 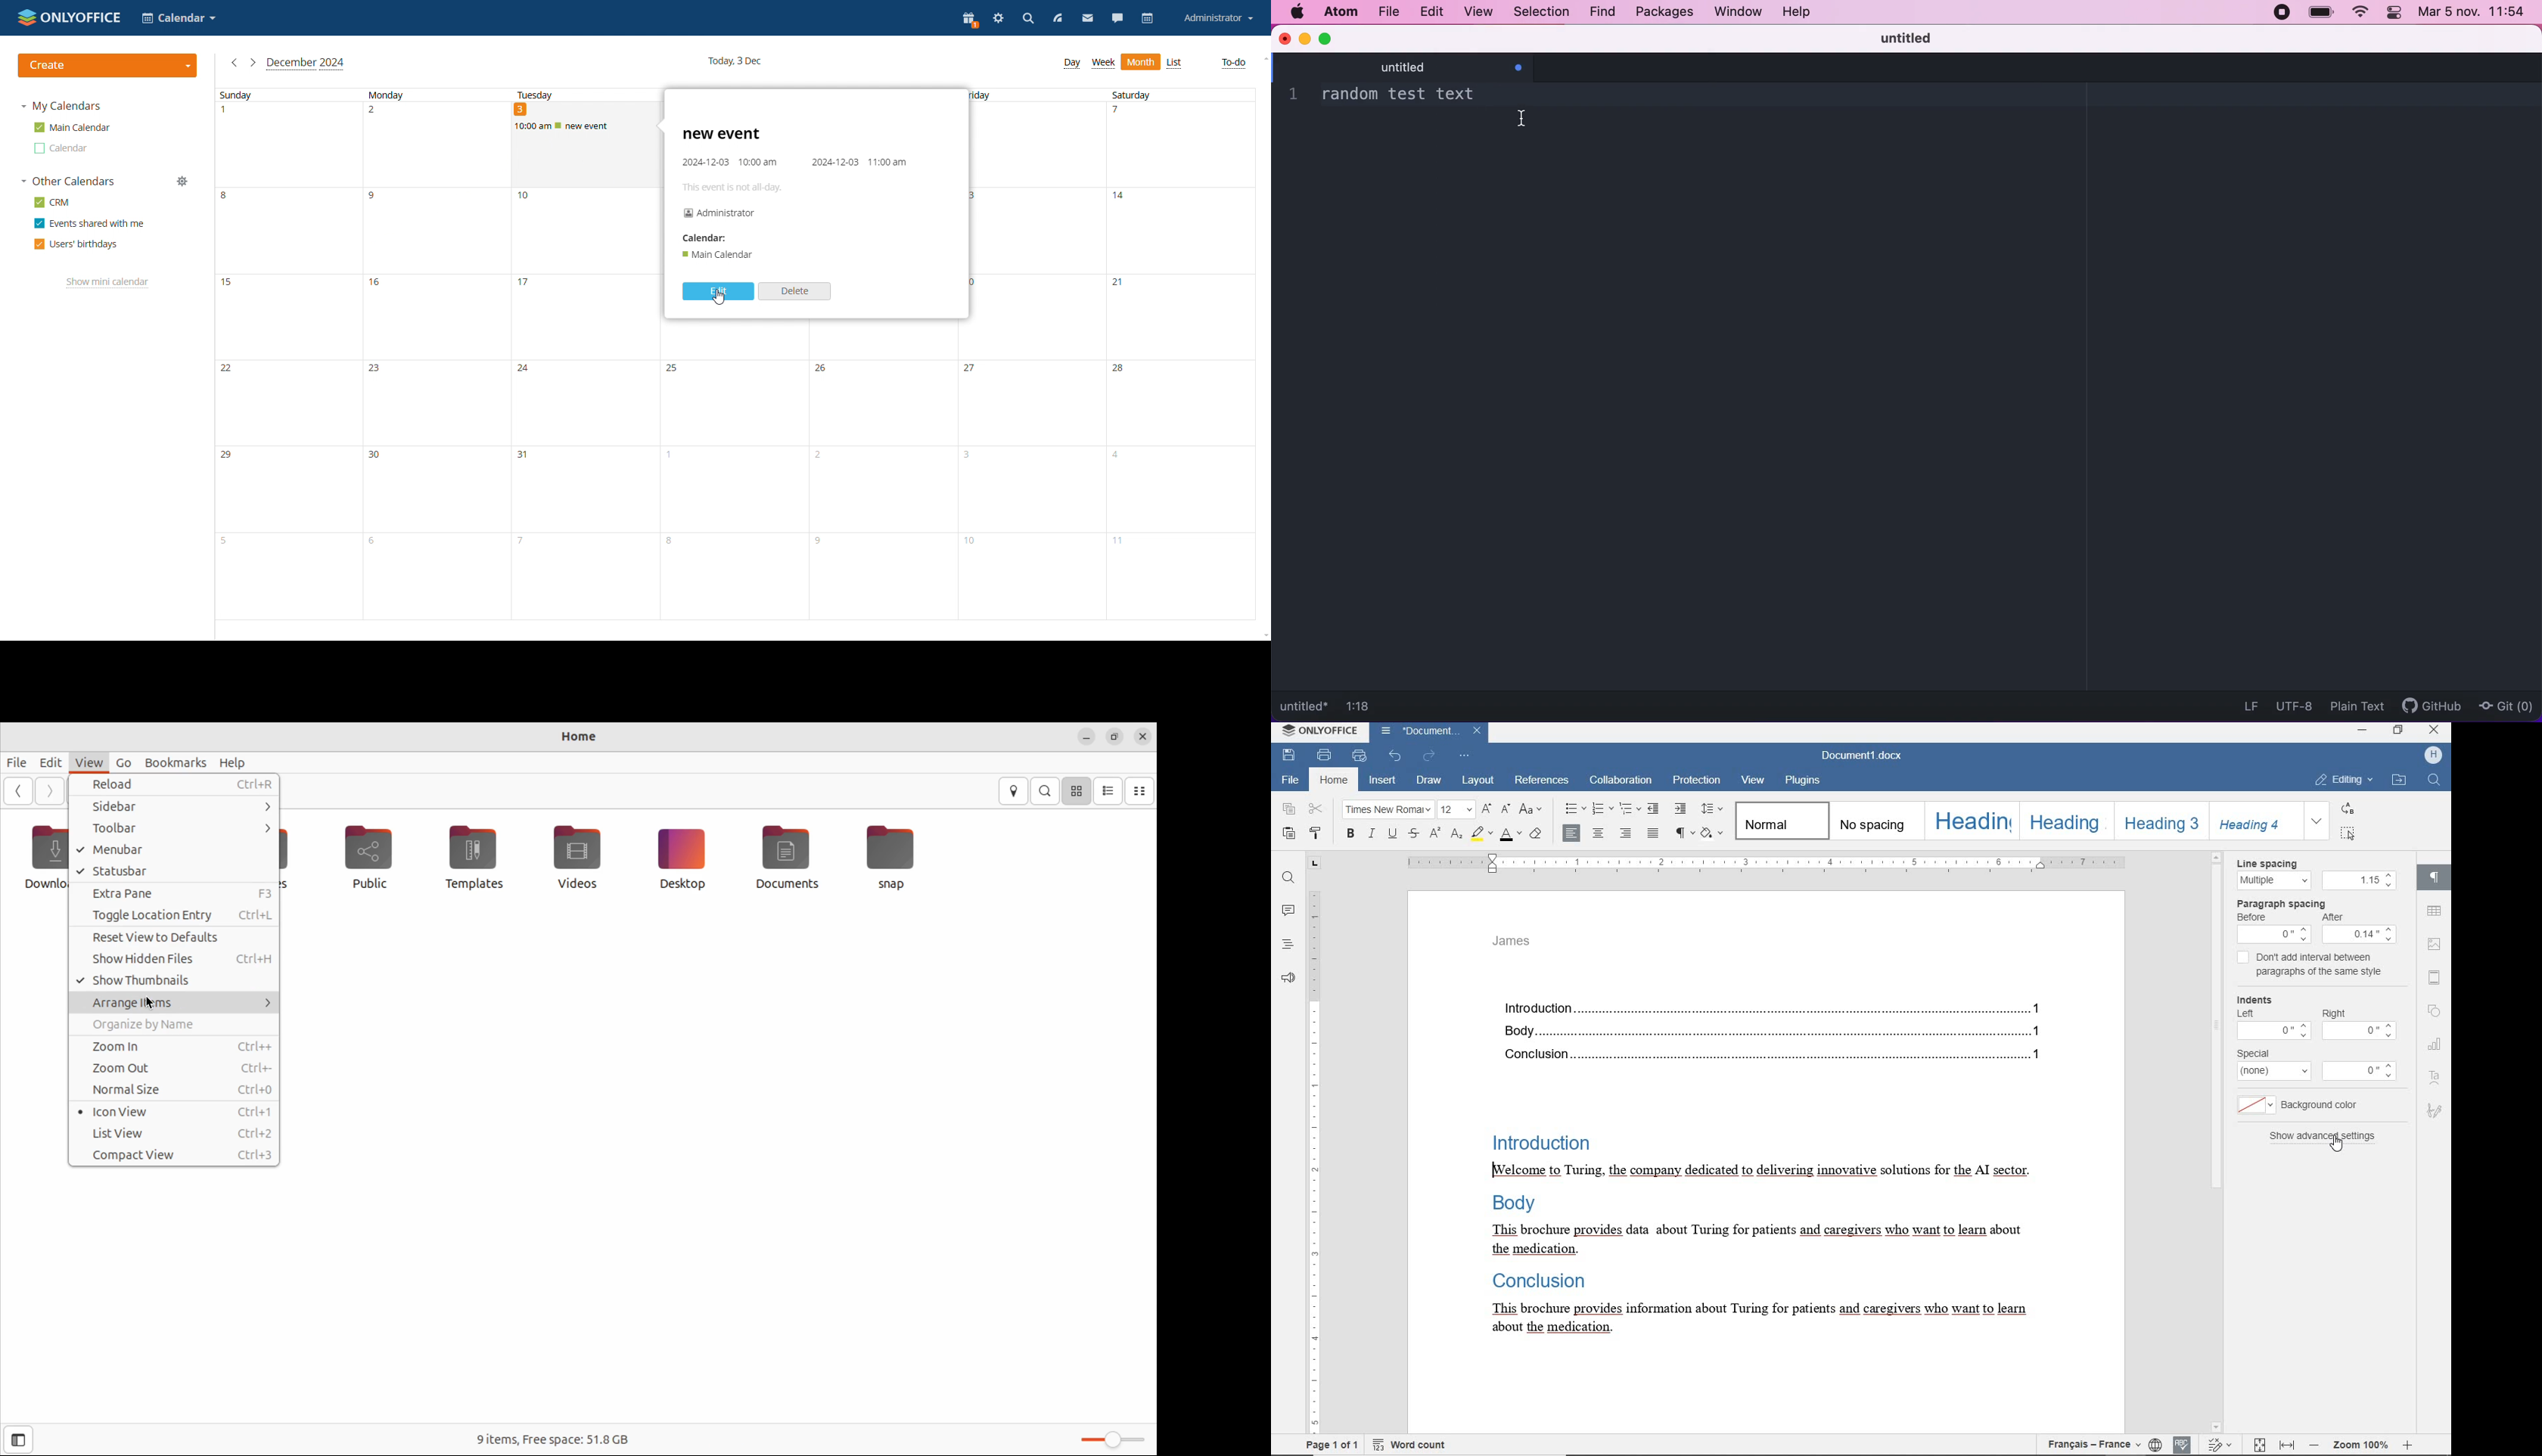 I want to click on Introduction, so click(x=1568, y=1143).